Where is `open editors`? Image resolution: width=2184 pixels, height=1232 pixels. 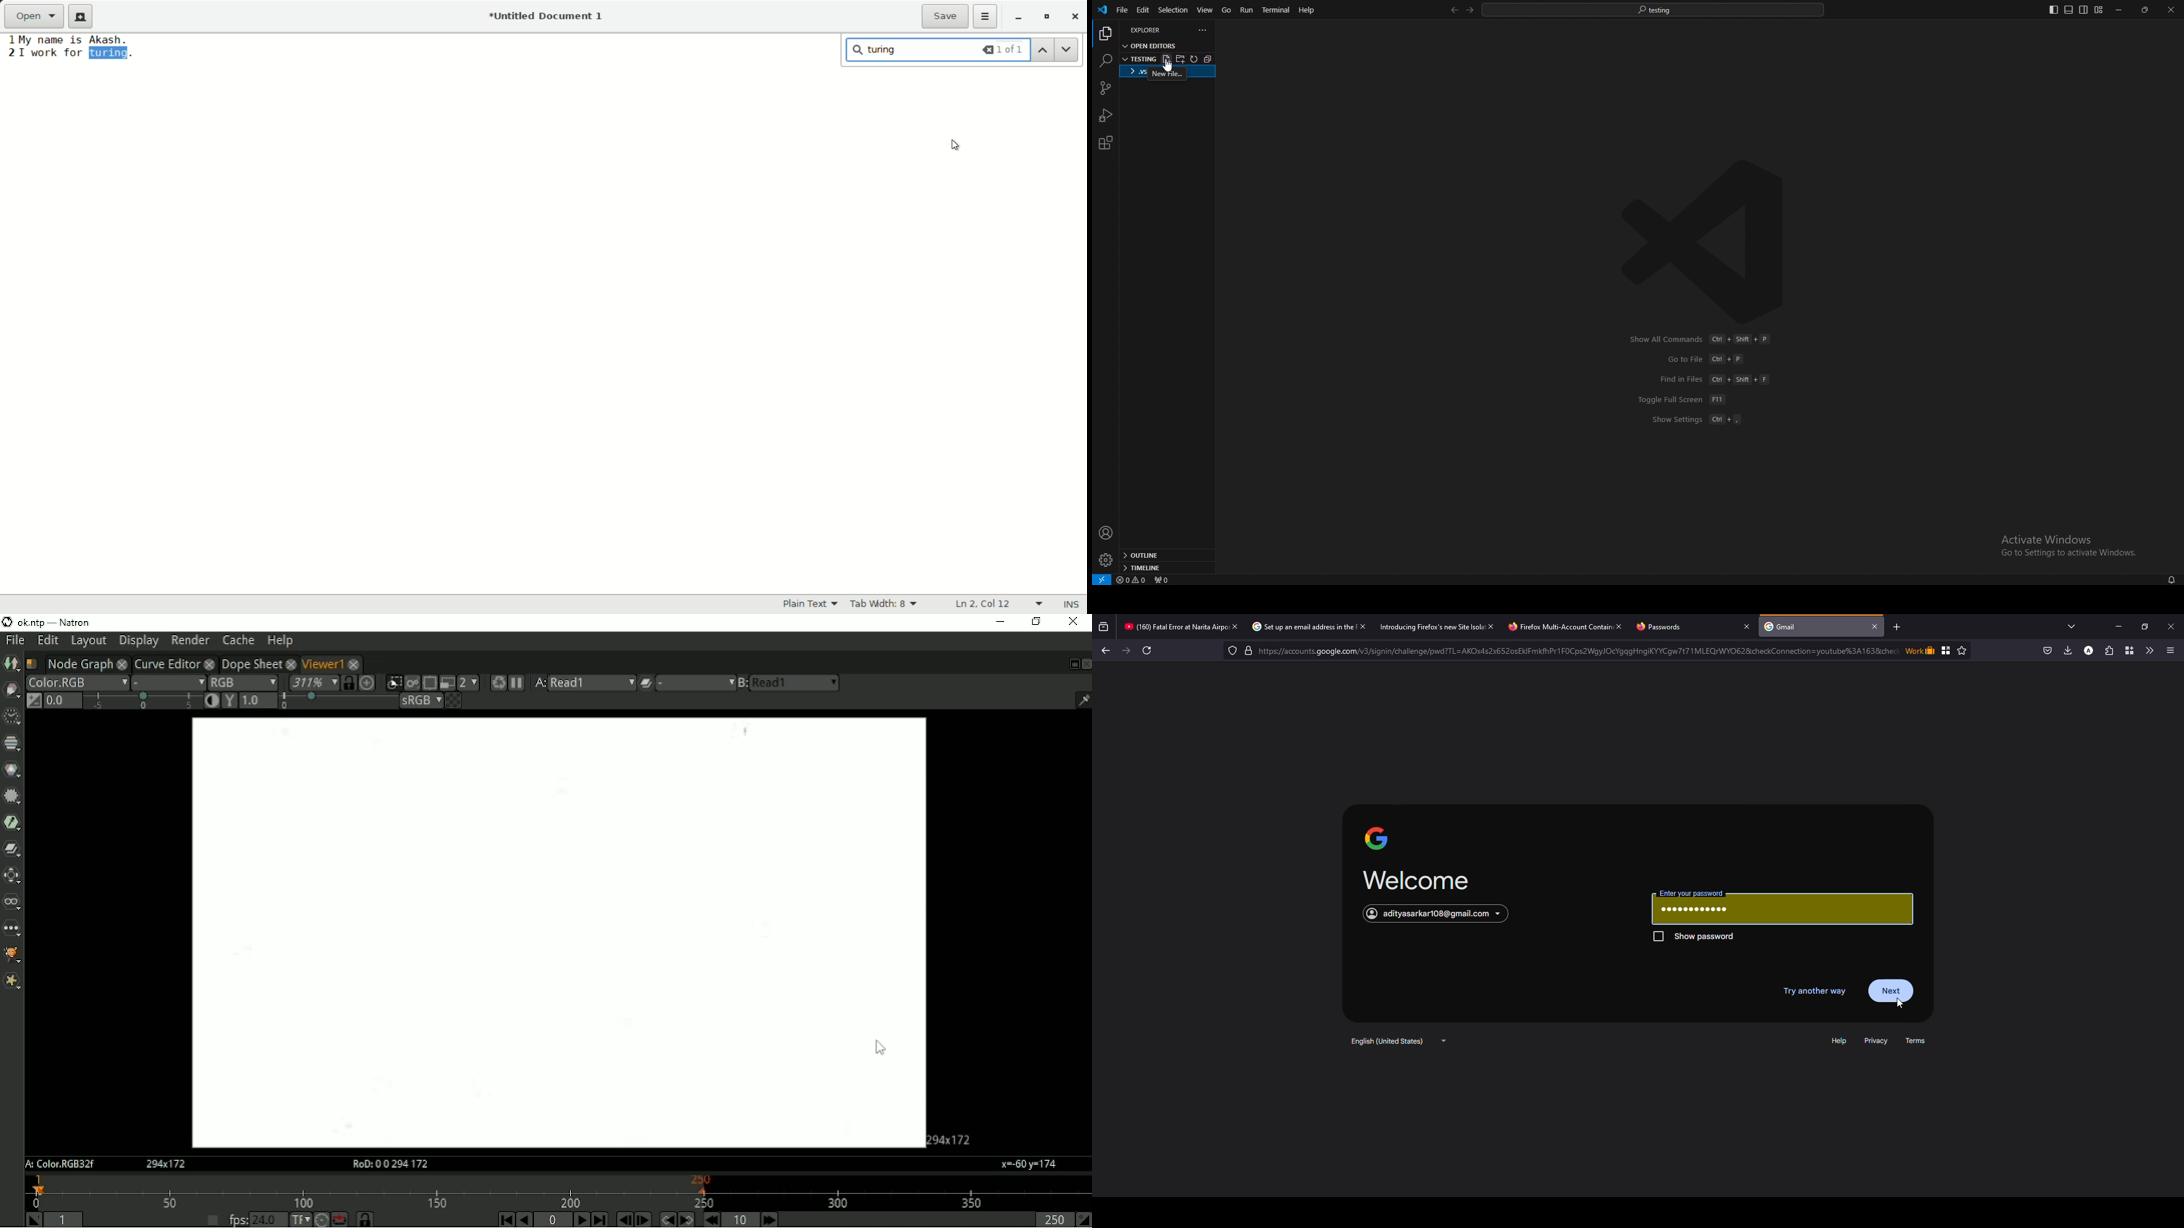 open editors is located at coordinates (1151, 45).